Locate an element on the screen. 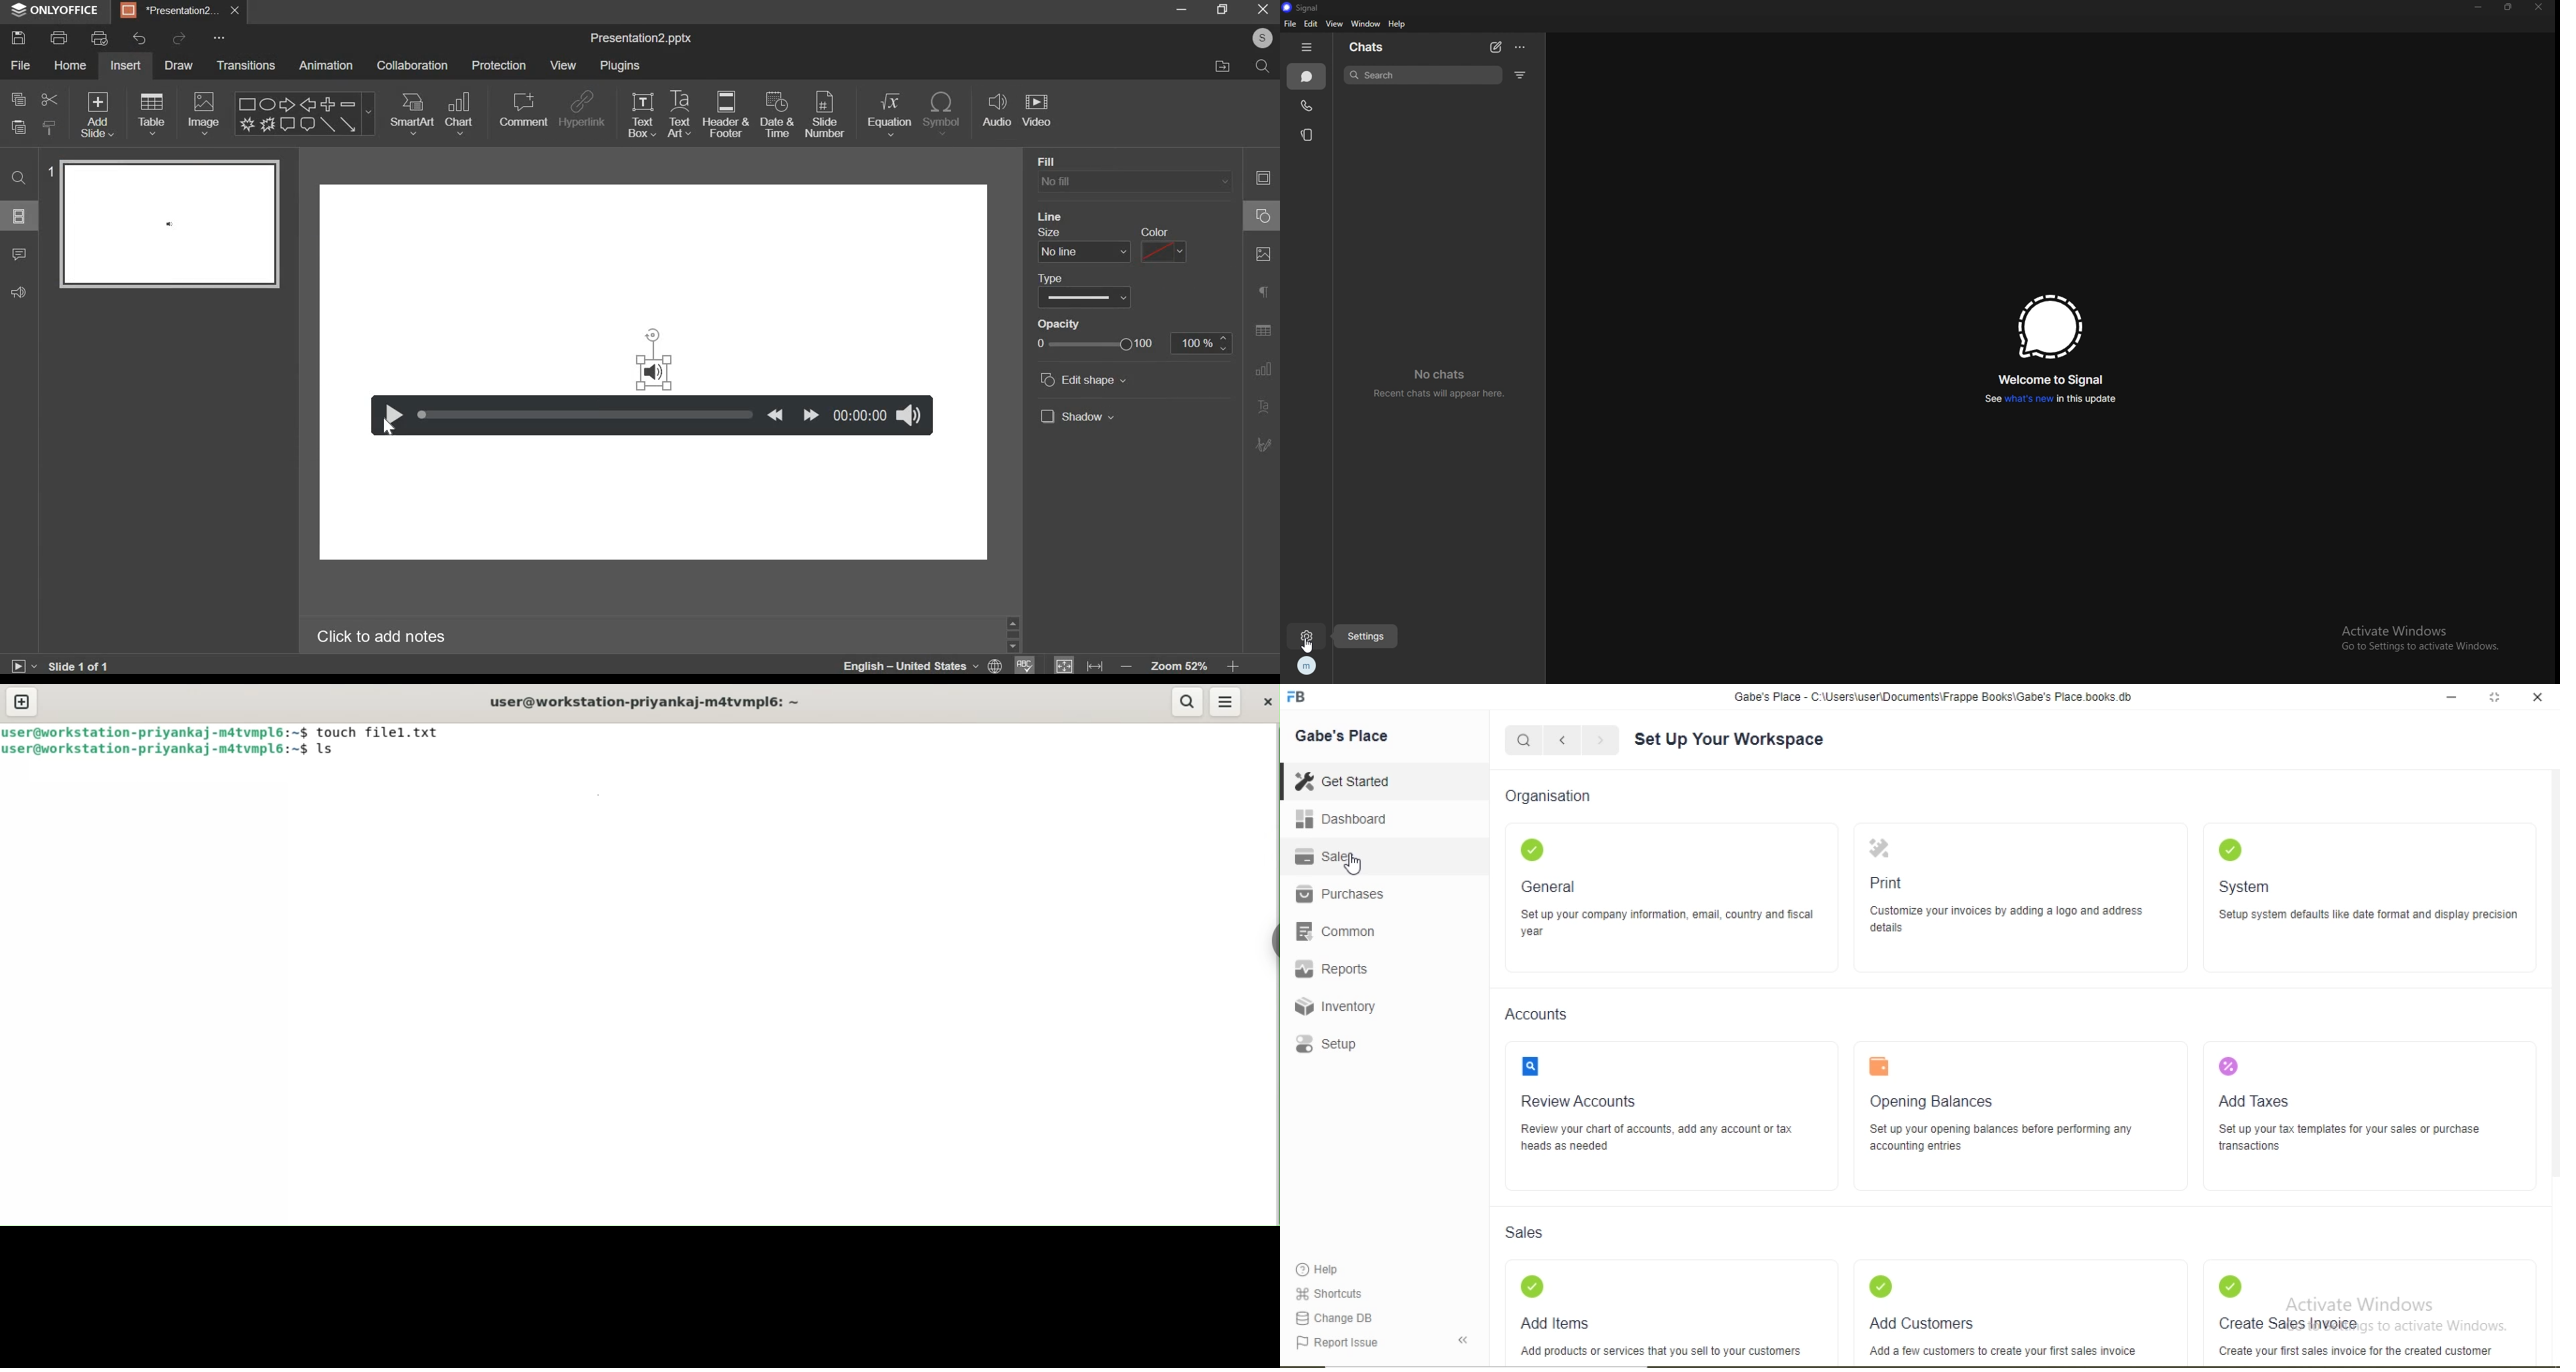 This screenshot has width=2576, height=1372. type is located at coordinates (1050, 279).